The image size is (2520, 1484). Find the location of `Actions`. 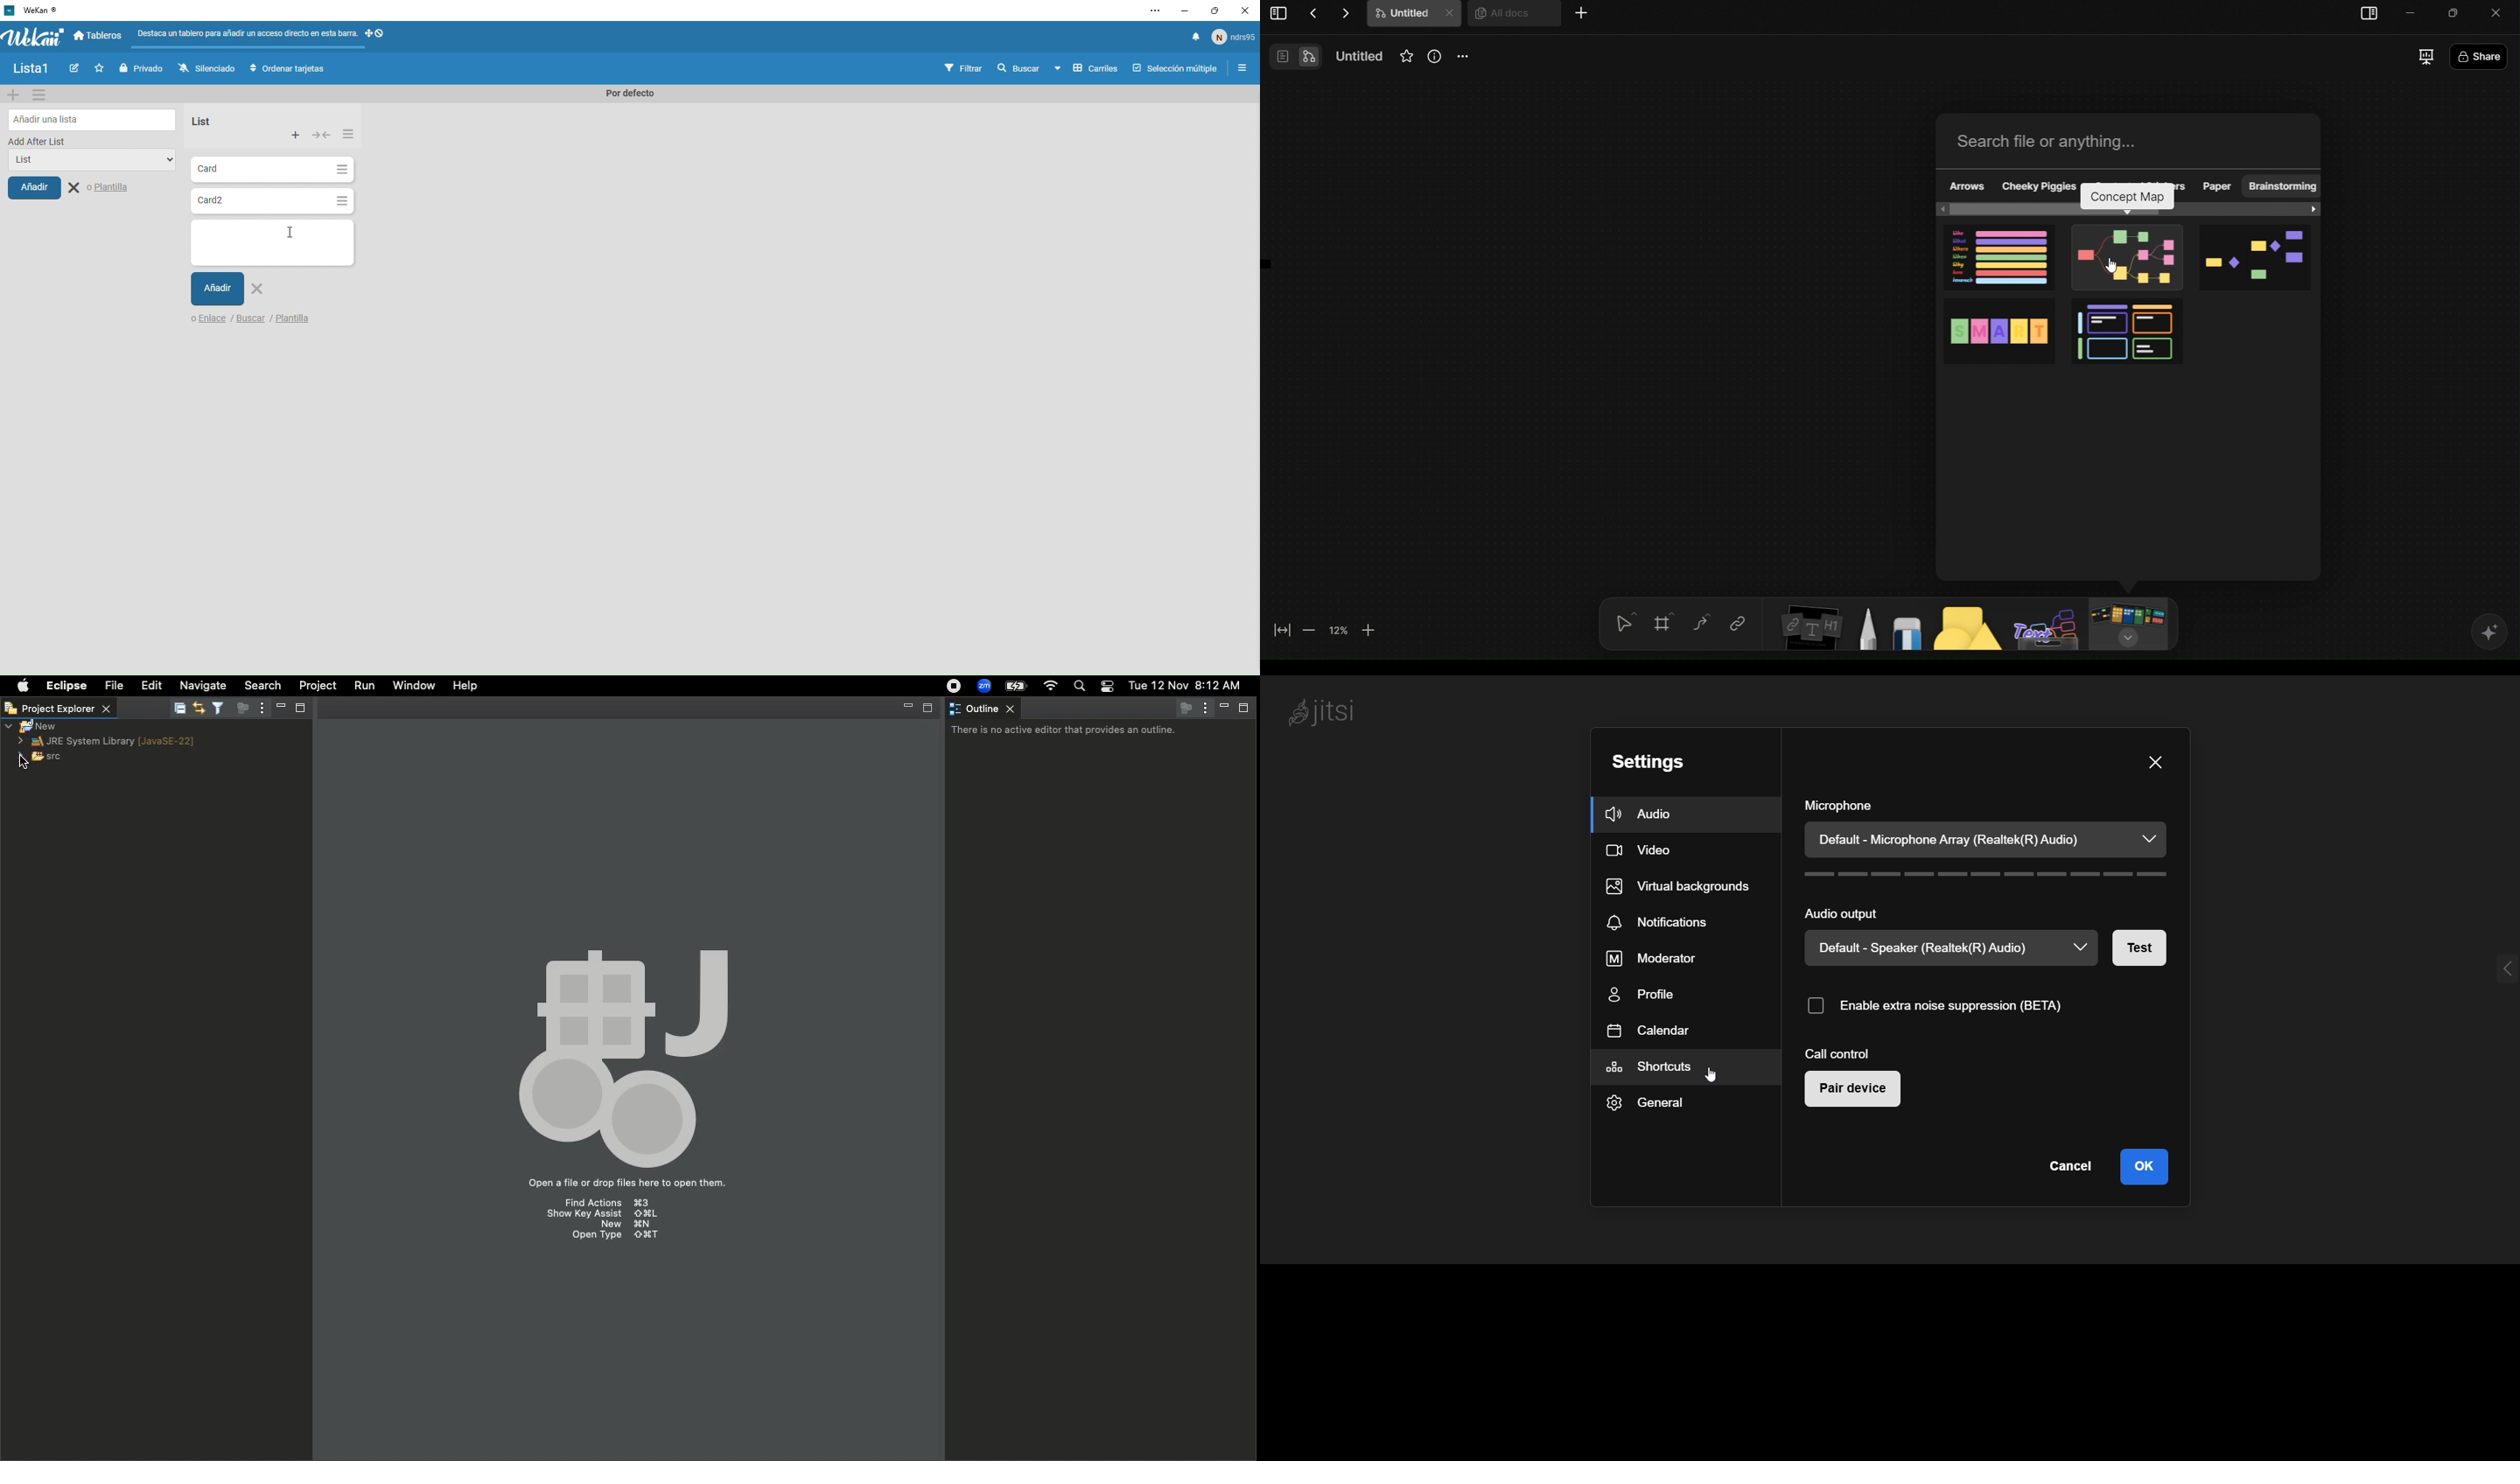

Actions is located at coordinates (378, 37).